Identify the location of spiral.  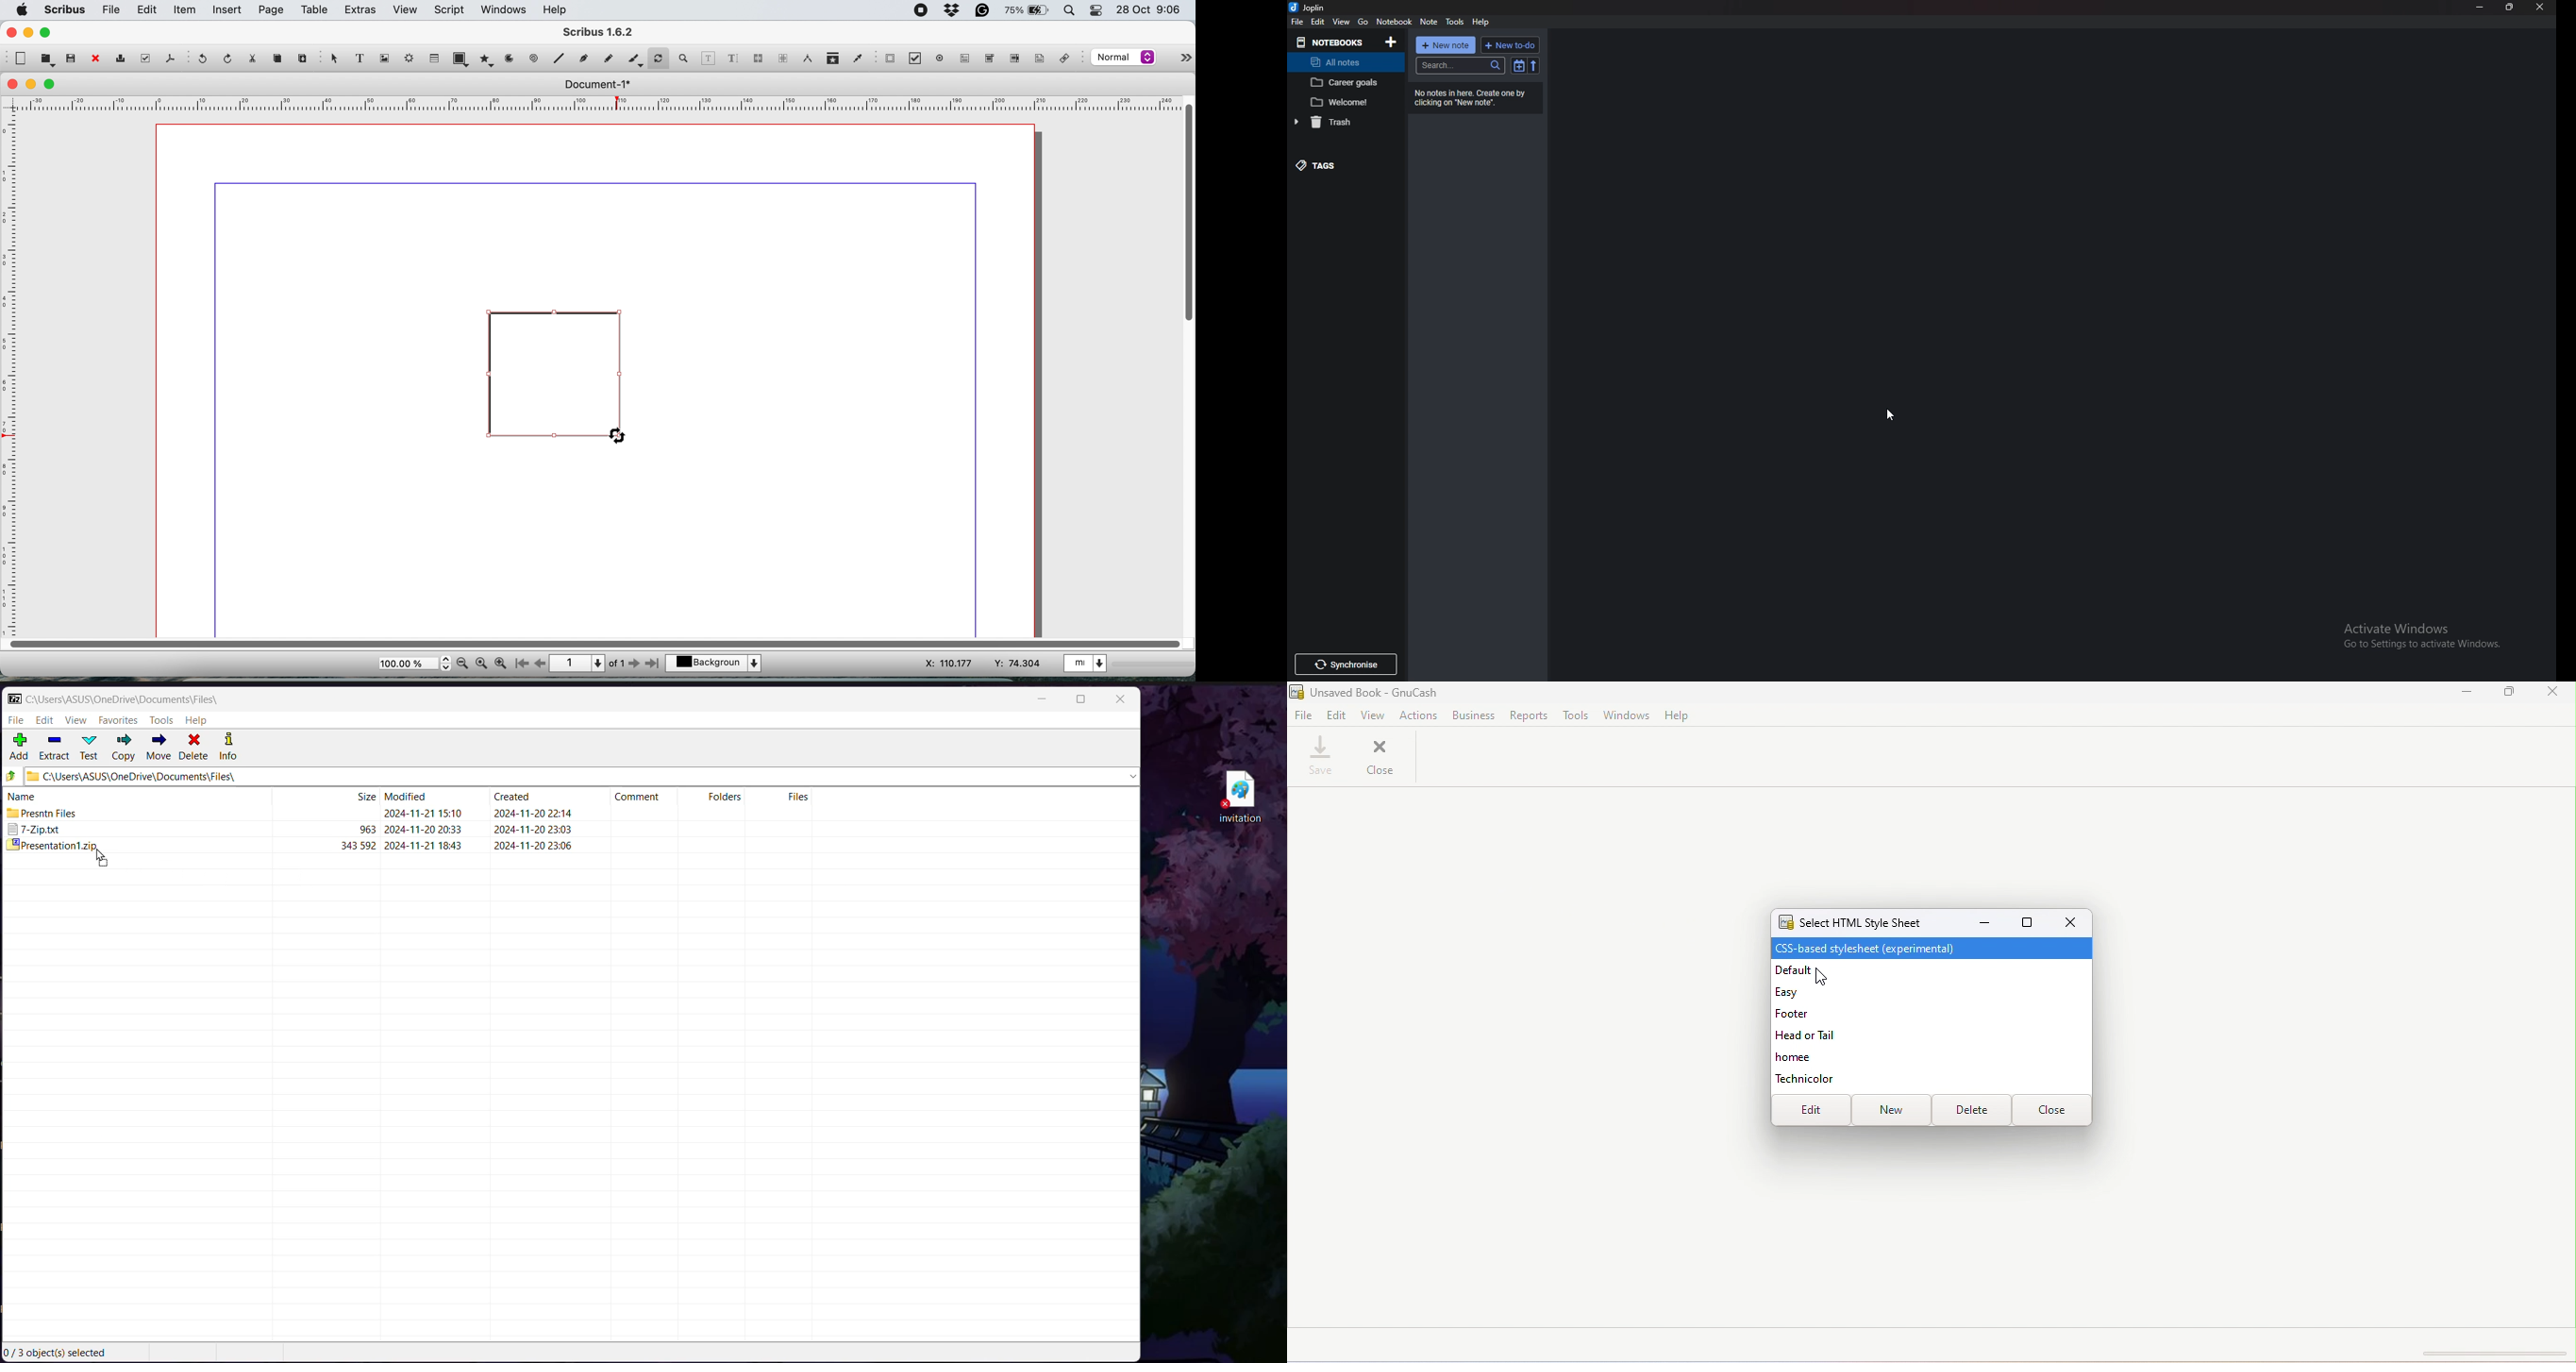
(561, 60).